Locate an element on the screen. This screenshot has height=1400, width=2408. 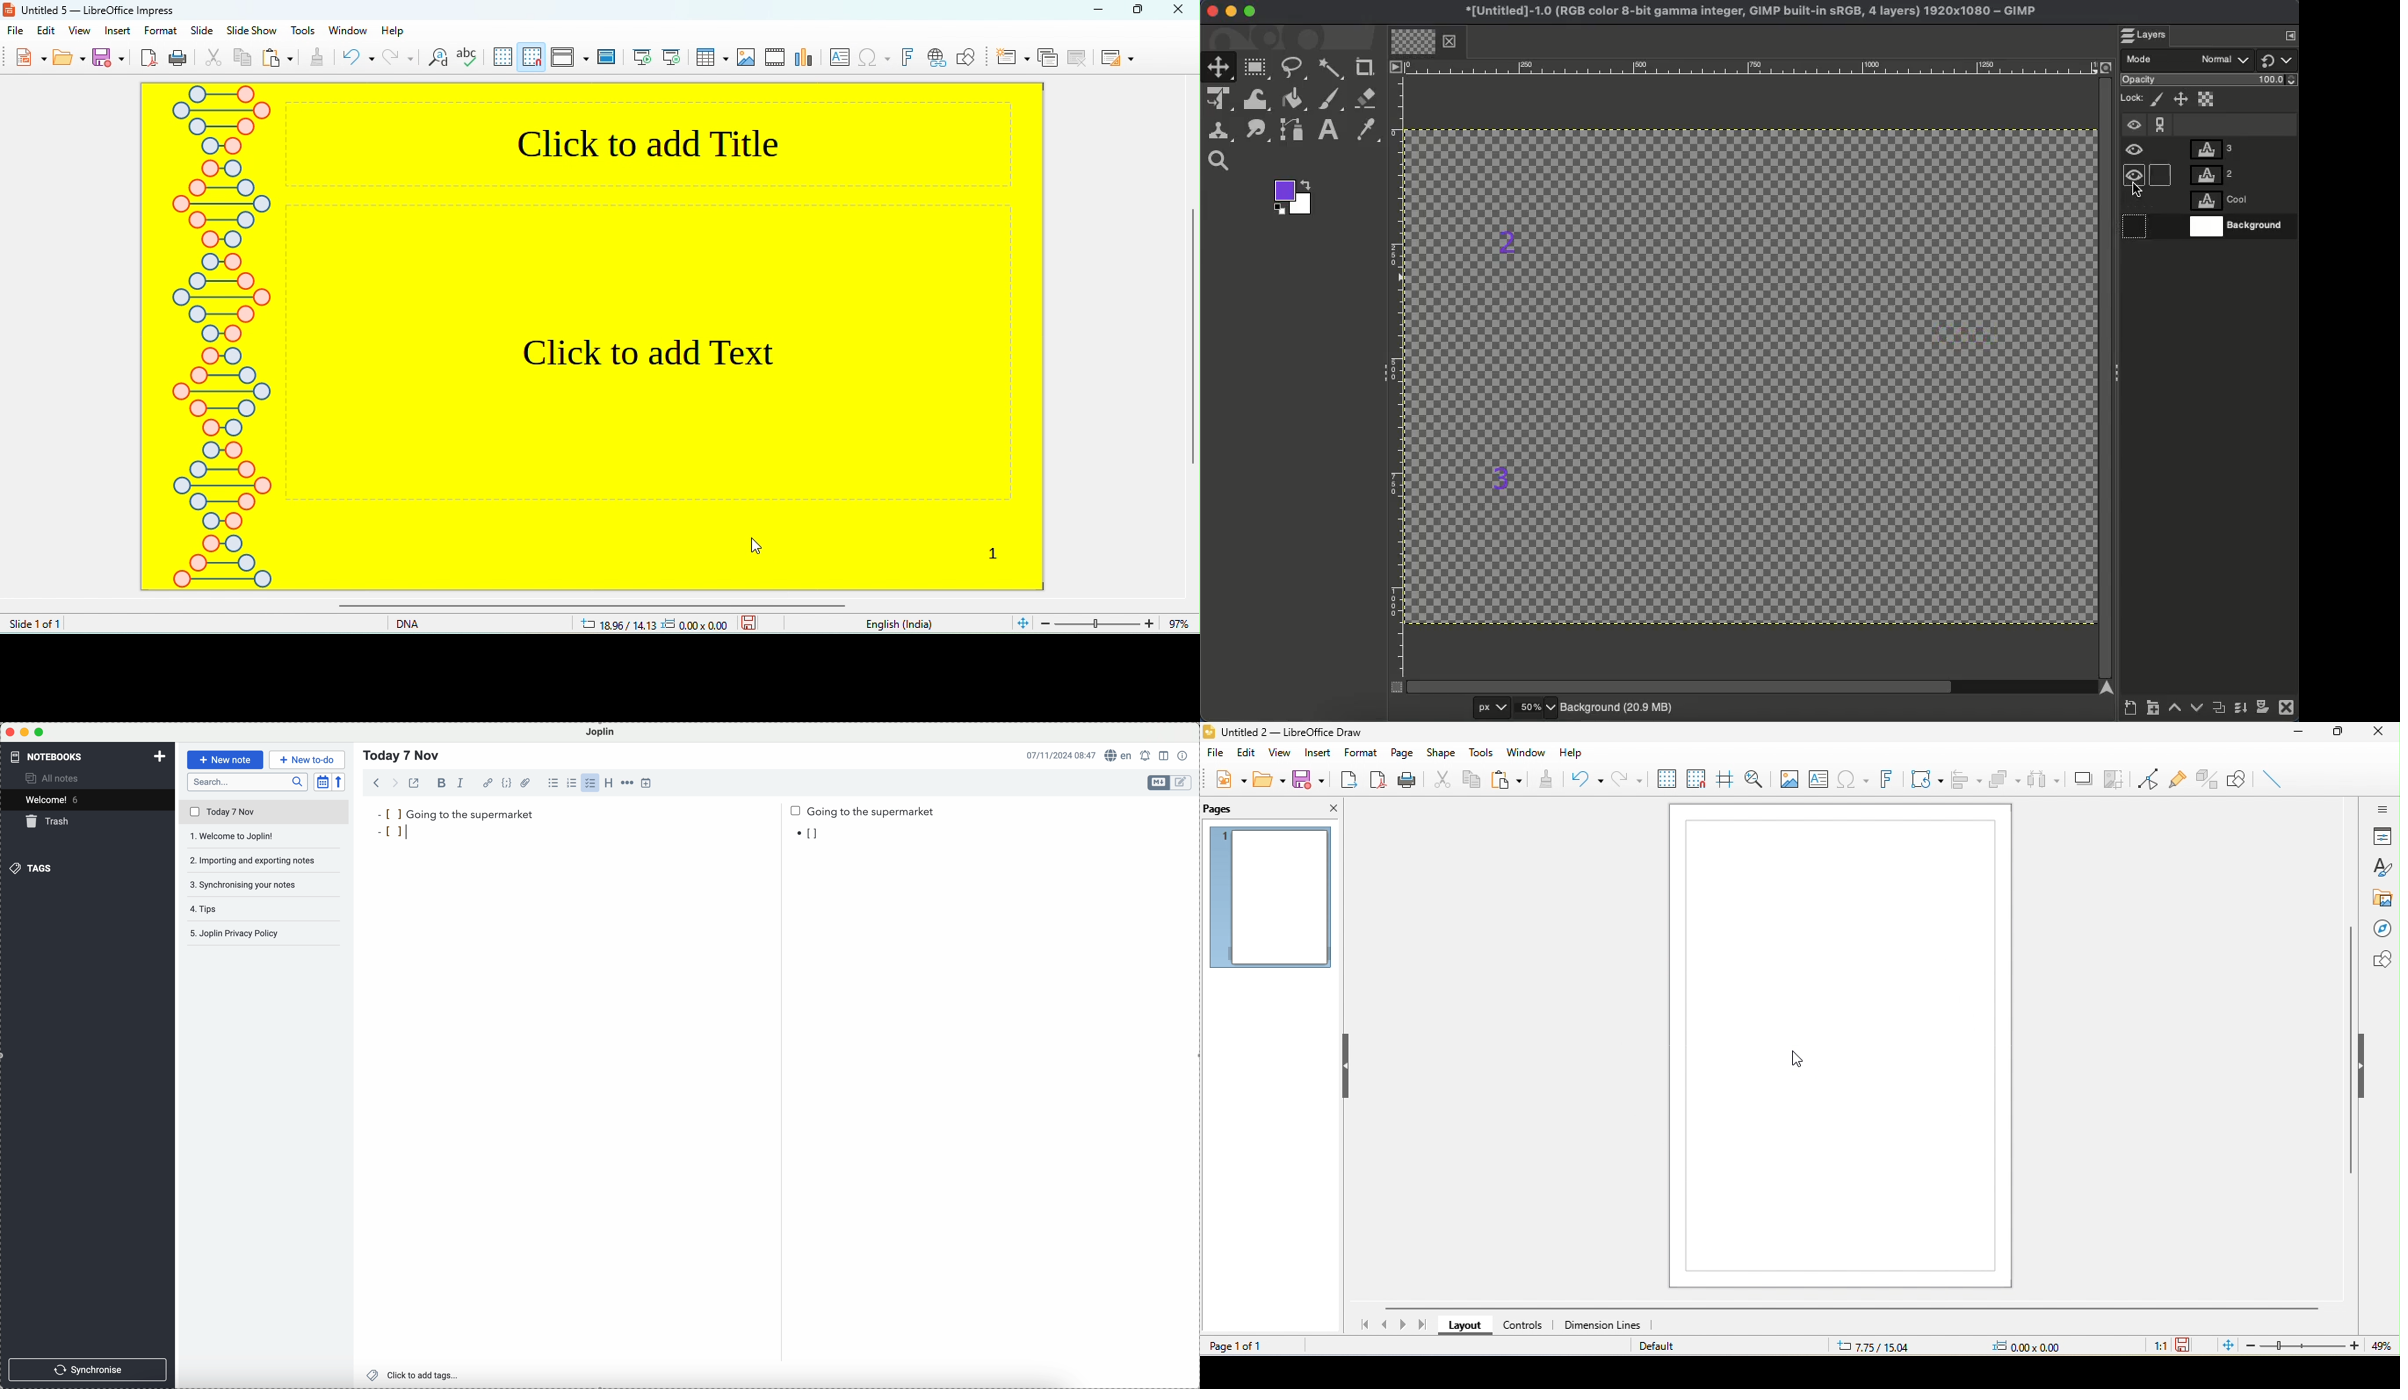
set alarm is located at coordinates (1146, 756).